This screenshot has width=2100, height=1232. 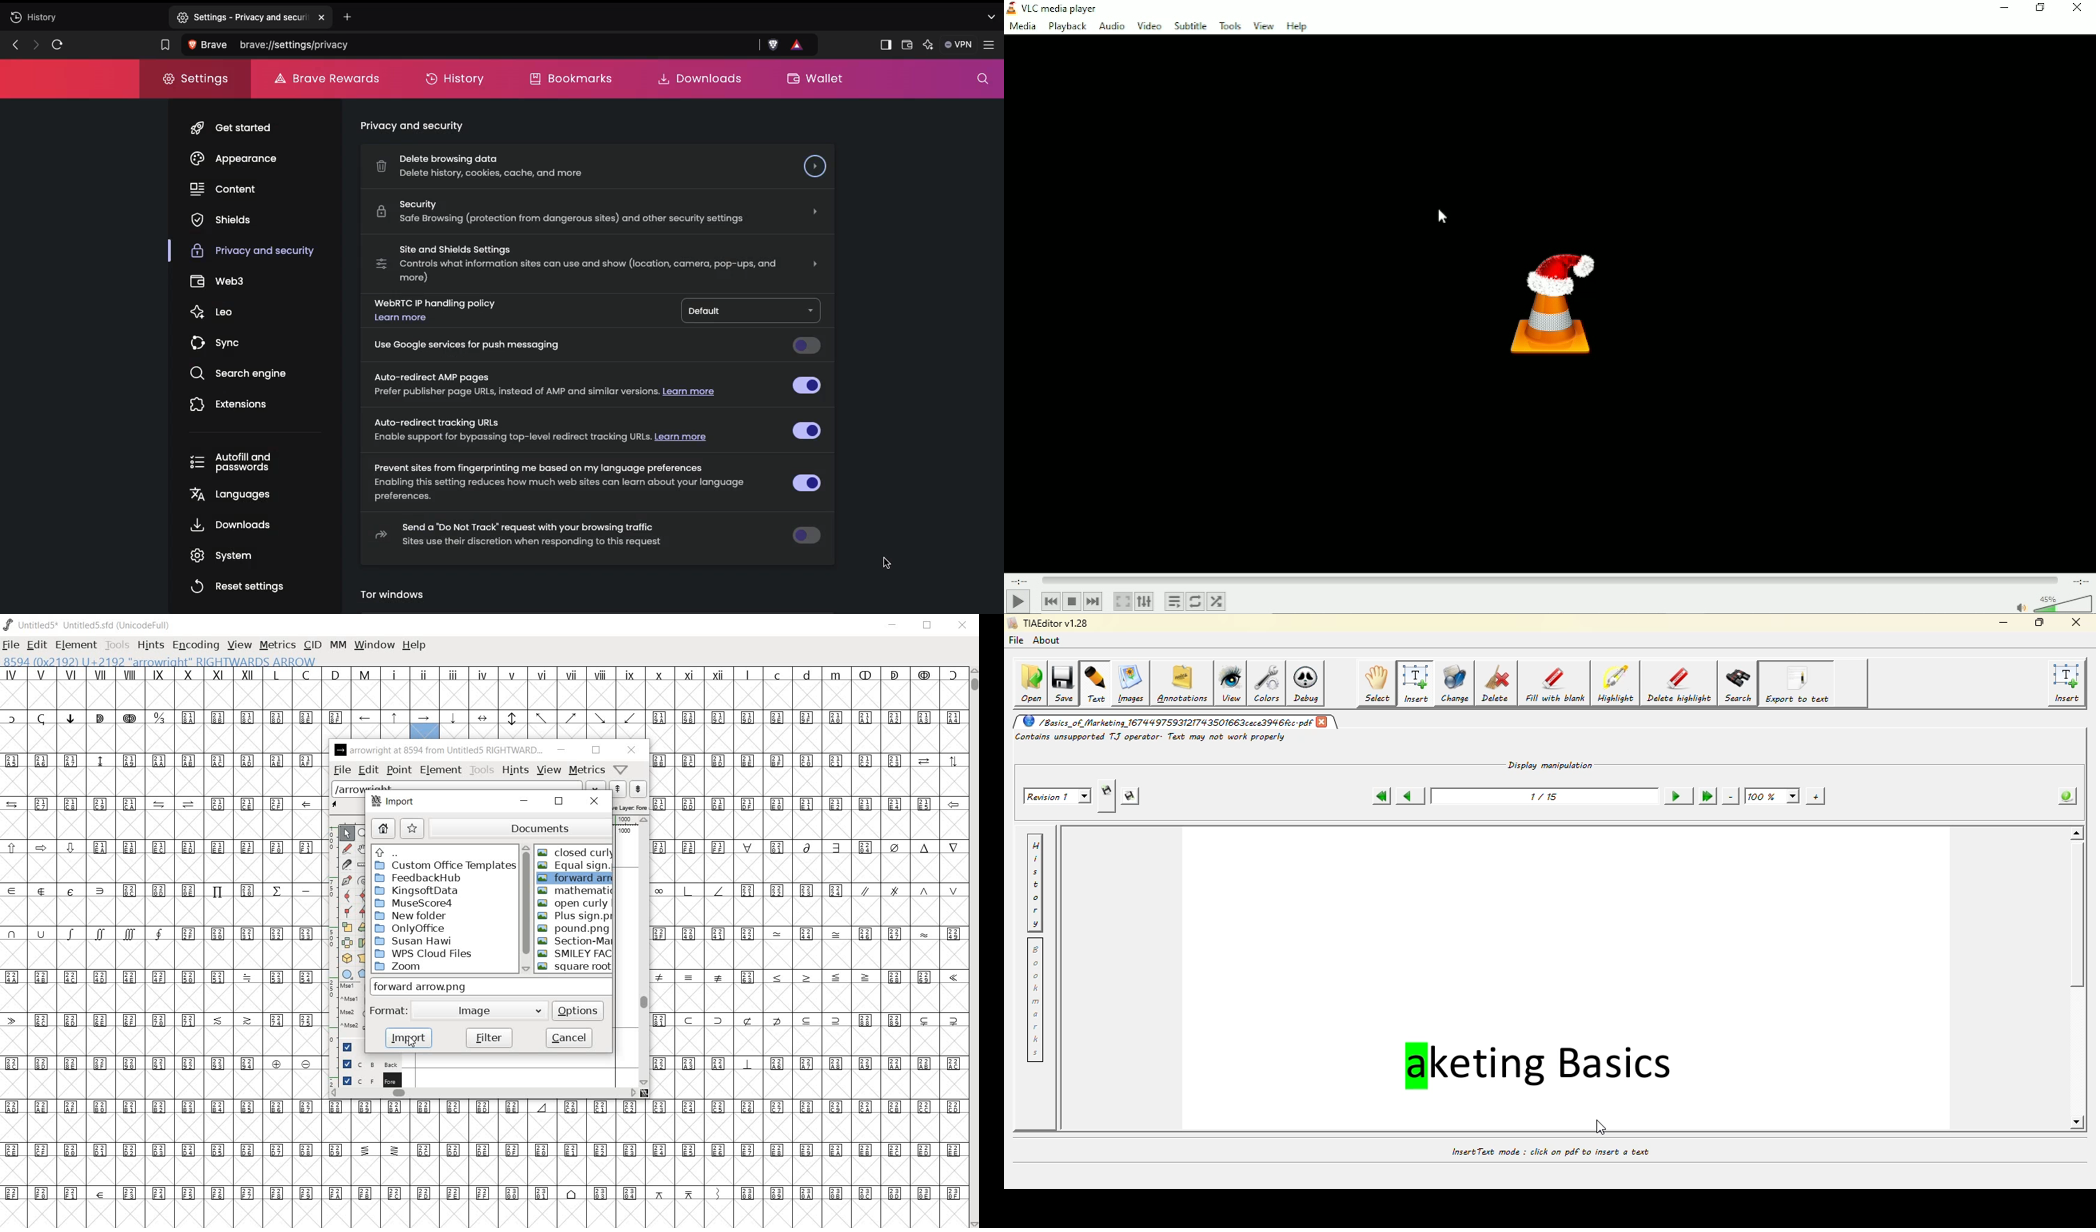 I want to click on WPS Cloud Files, so click(x=425, y=953).